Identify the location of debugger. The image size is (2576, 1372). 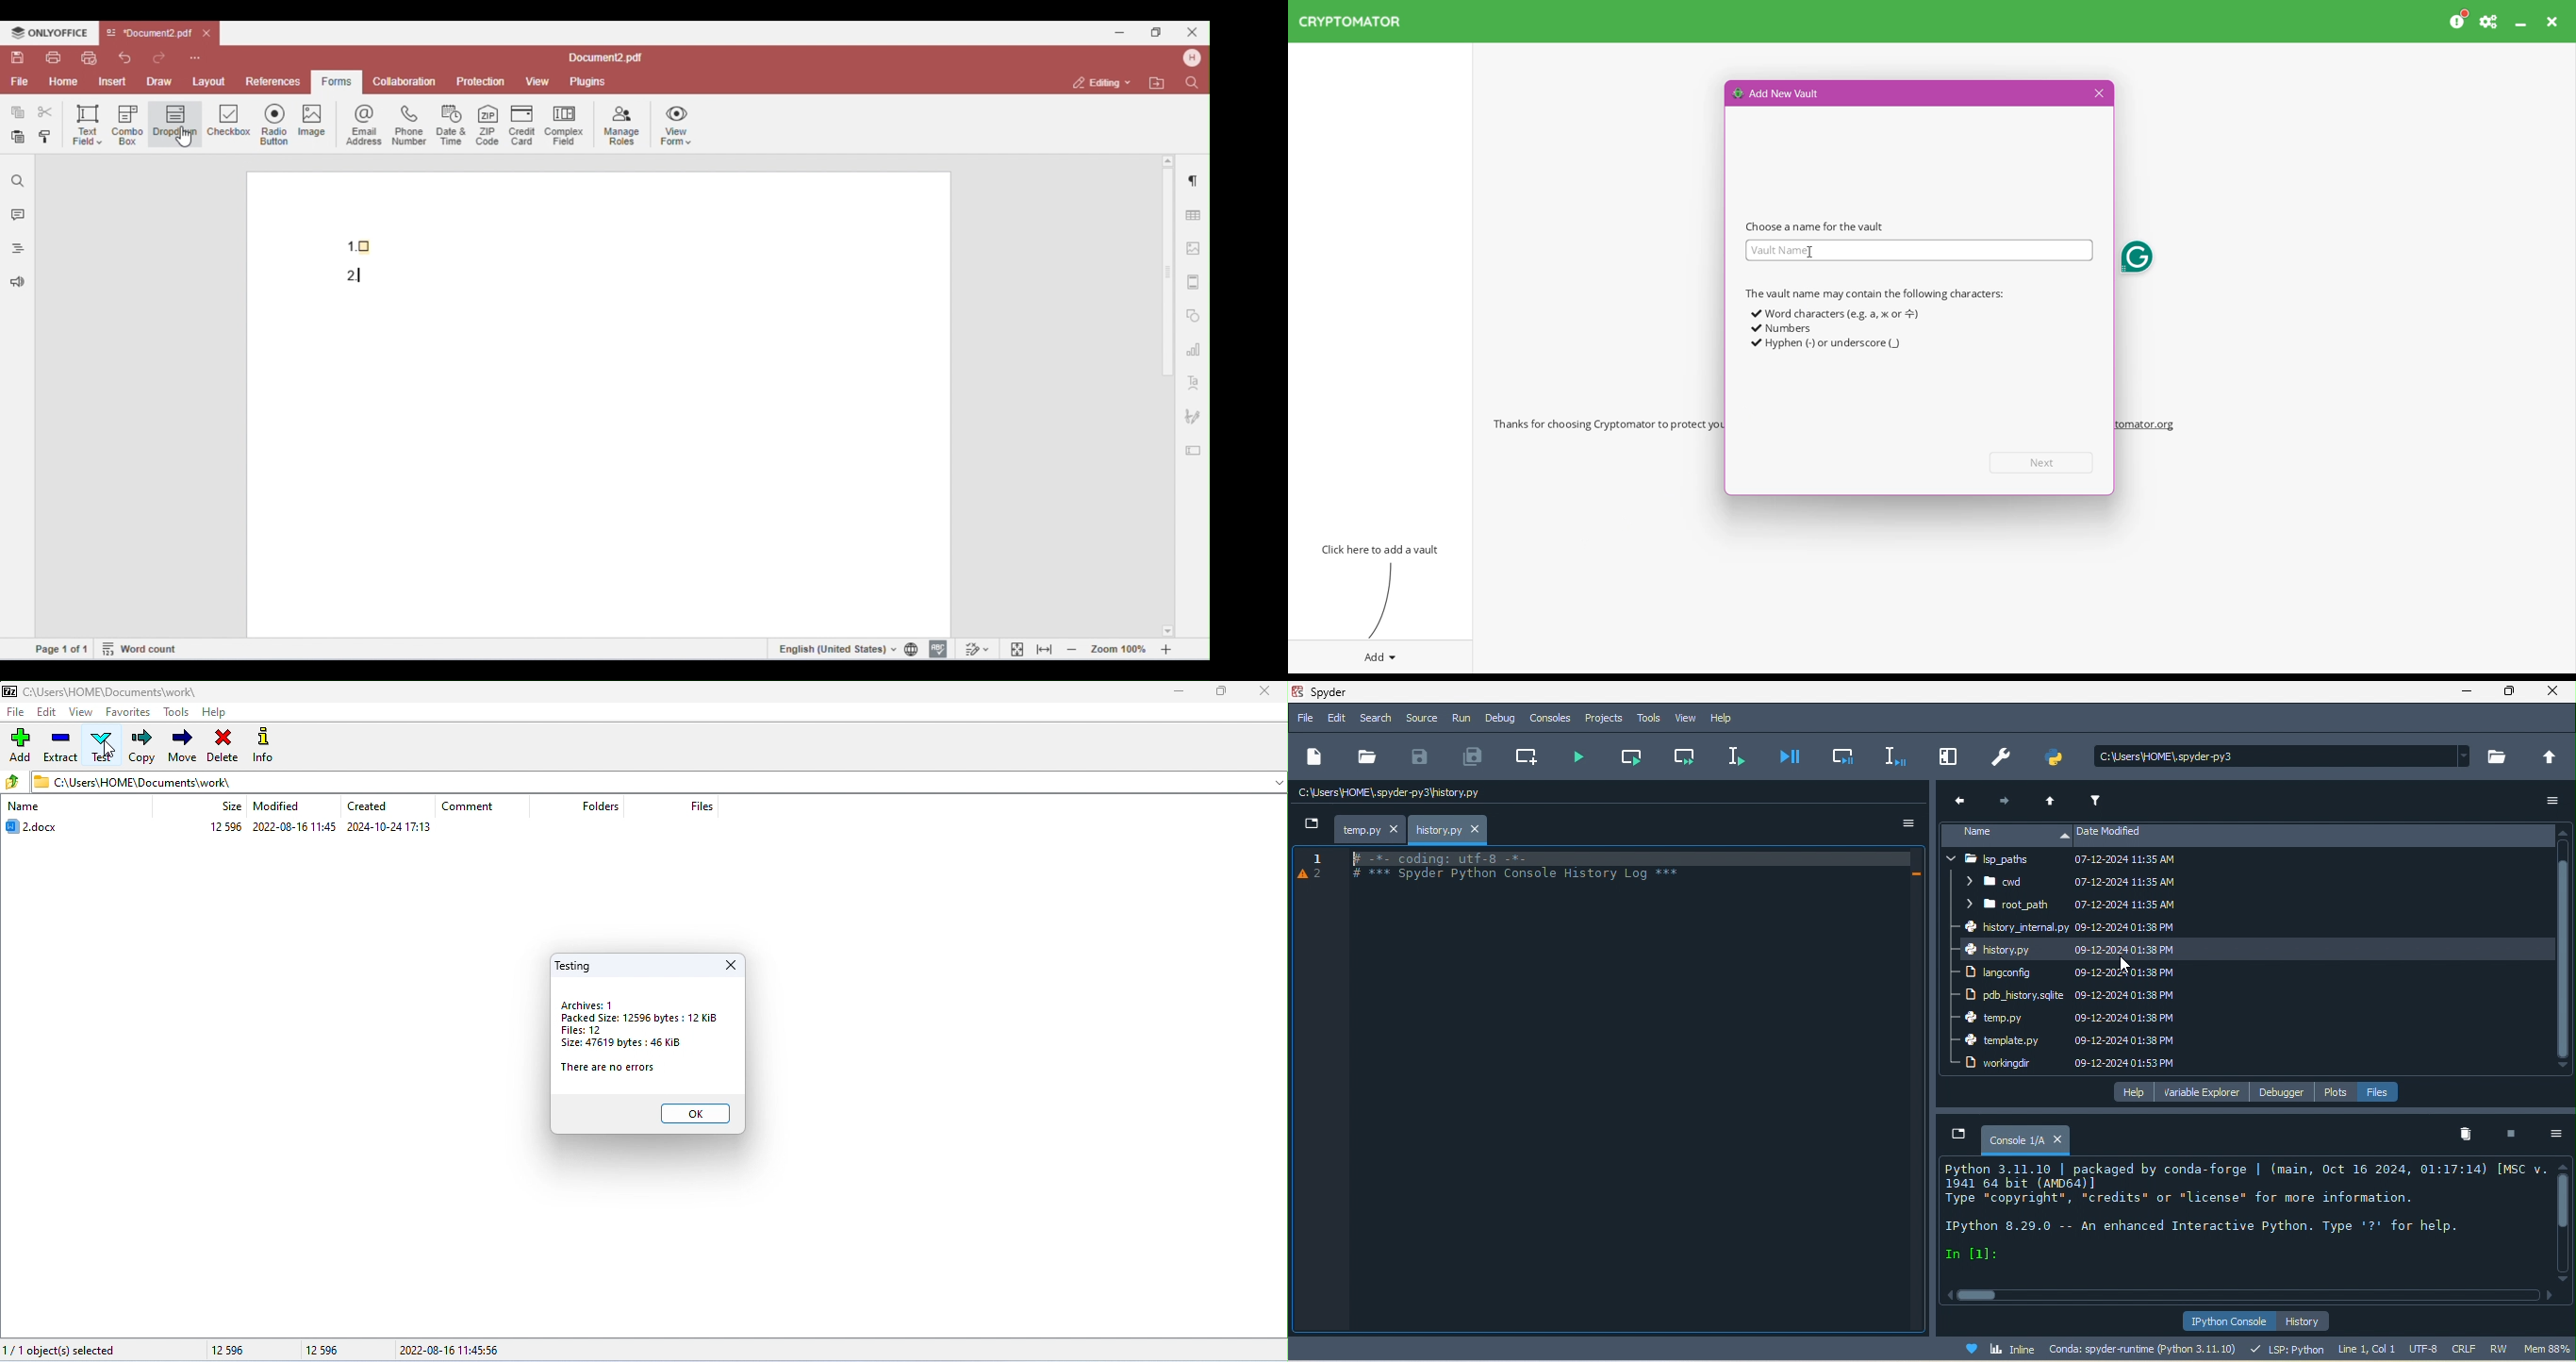
(2286, 1094).